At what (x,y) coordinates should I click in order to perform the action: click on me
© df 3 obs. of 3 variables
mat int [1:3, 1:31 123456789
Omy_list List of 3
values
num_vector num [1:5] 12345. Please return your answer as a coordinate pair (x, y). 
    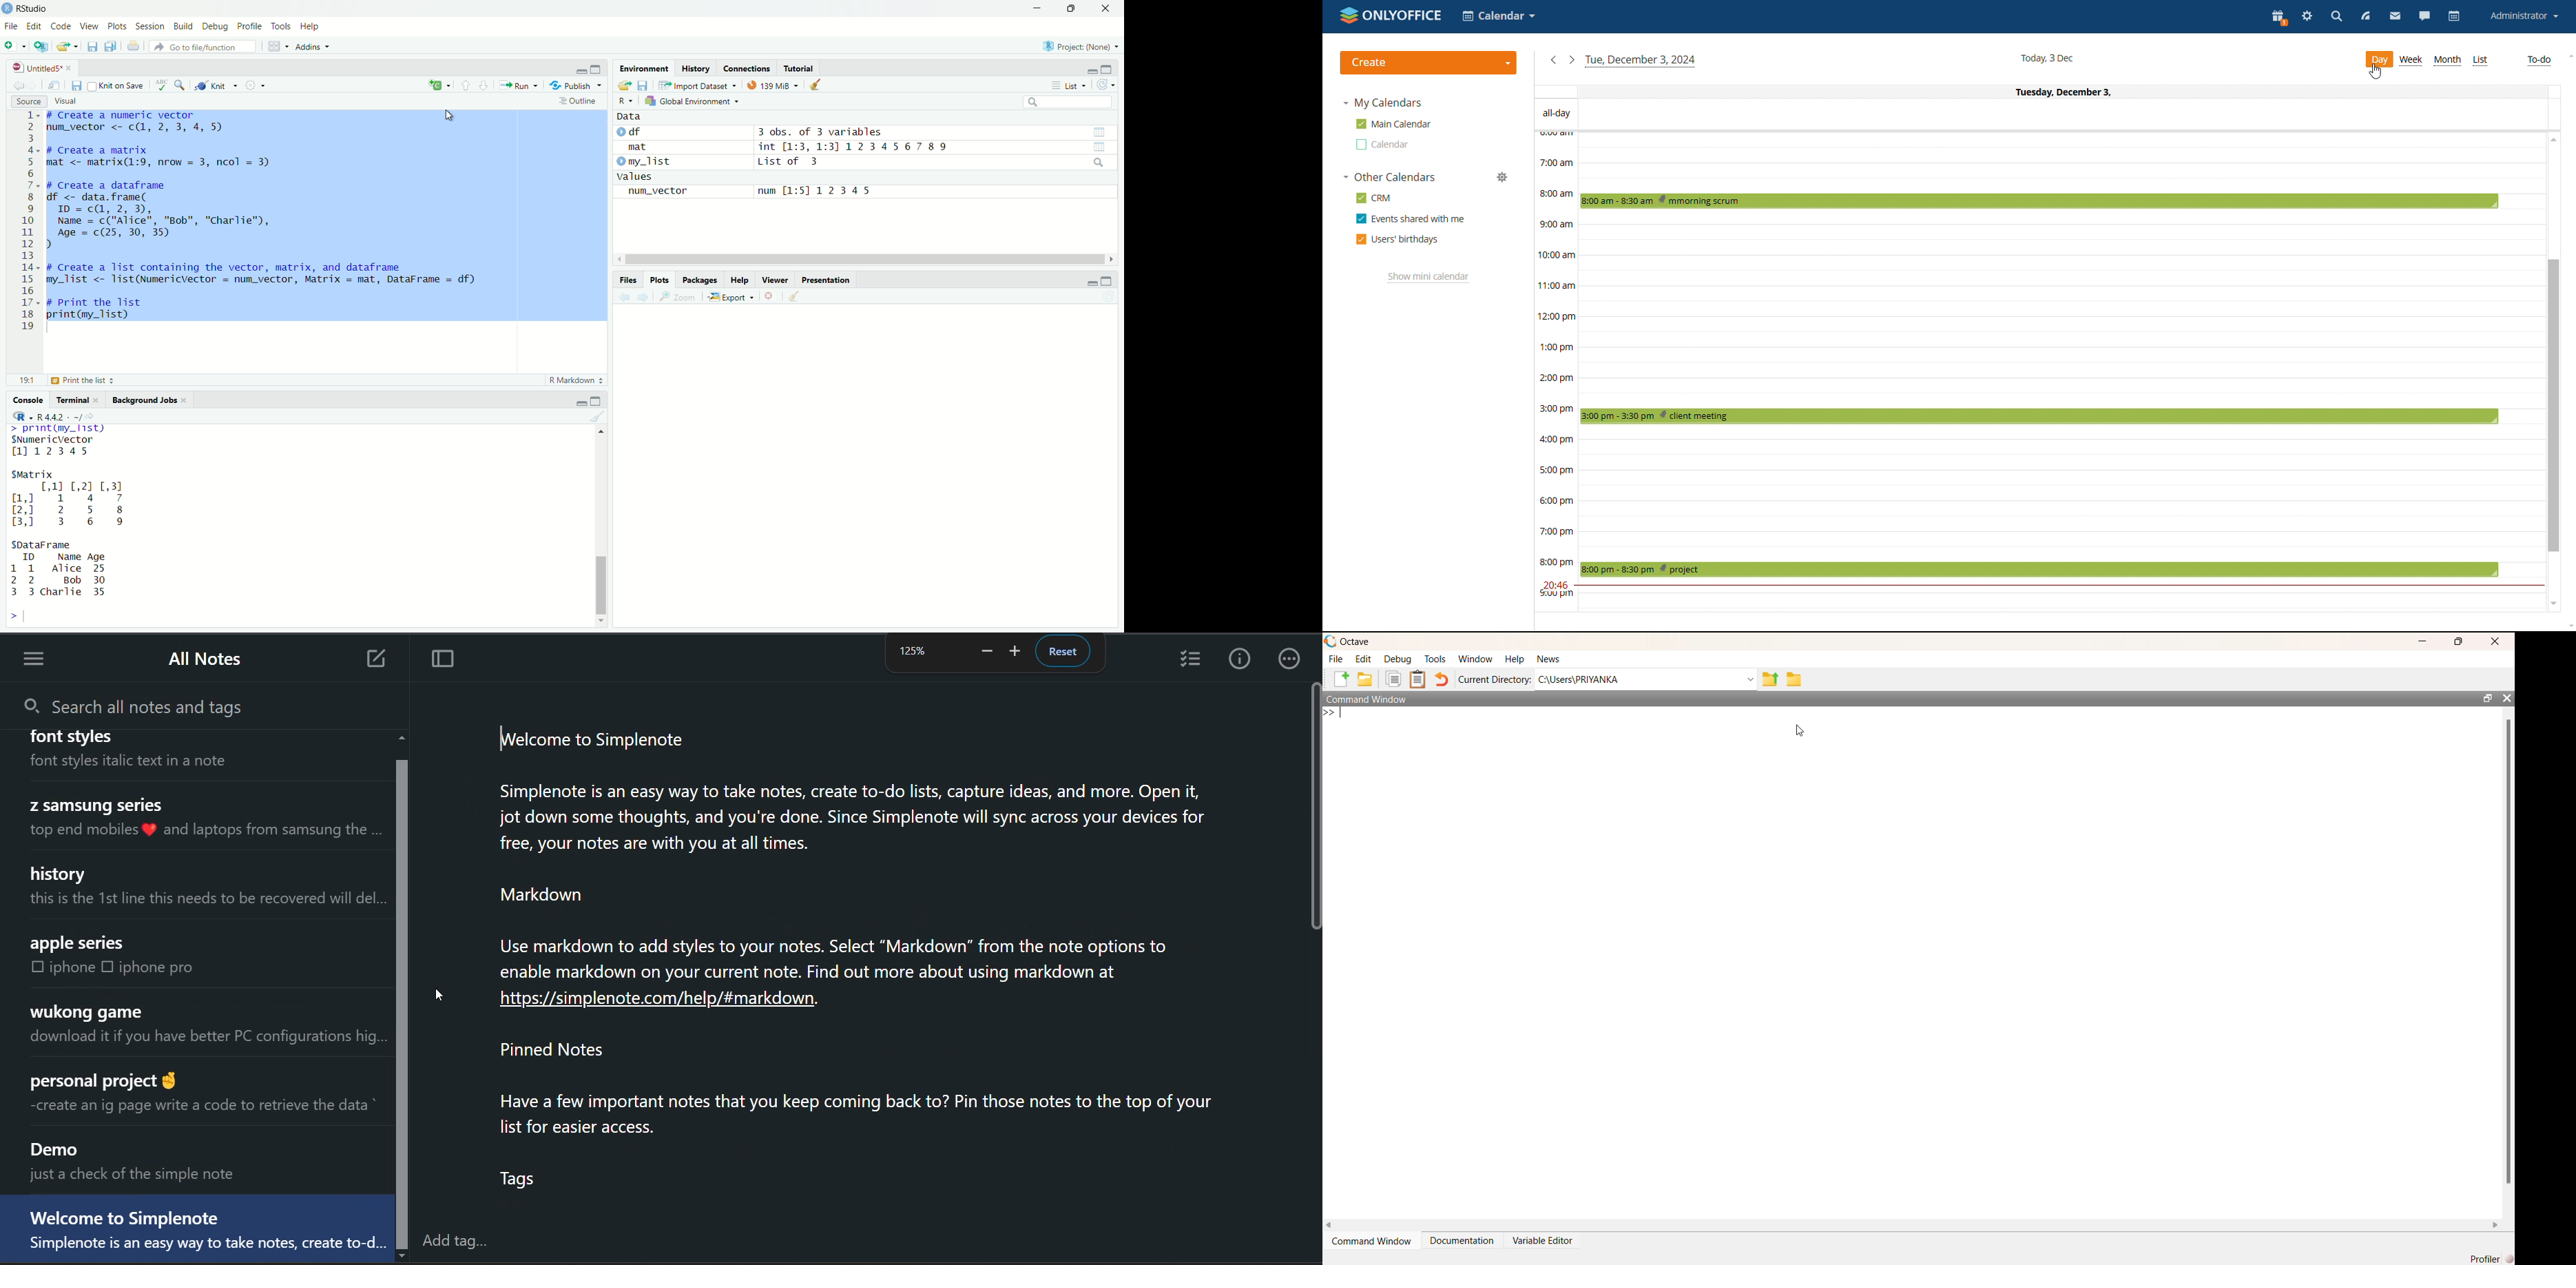
    Looking at the image, I should click on (829, 162).